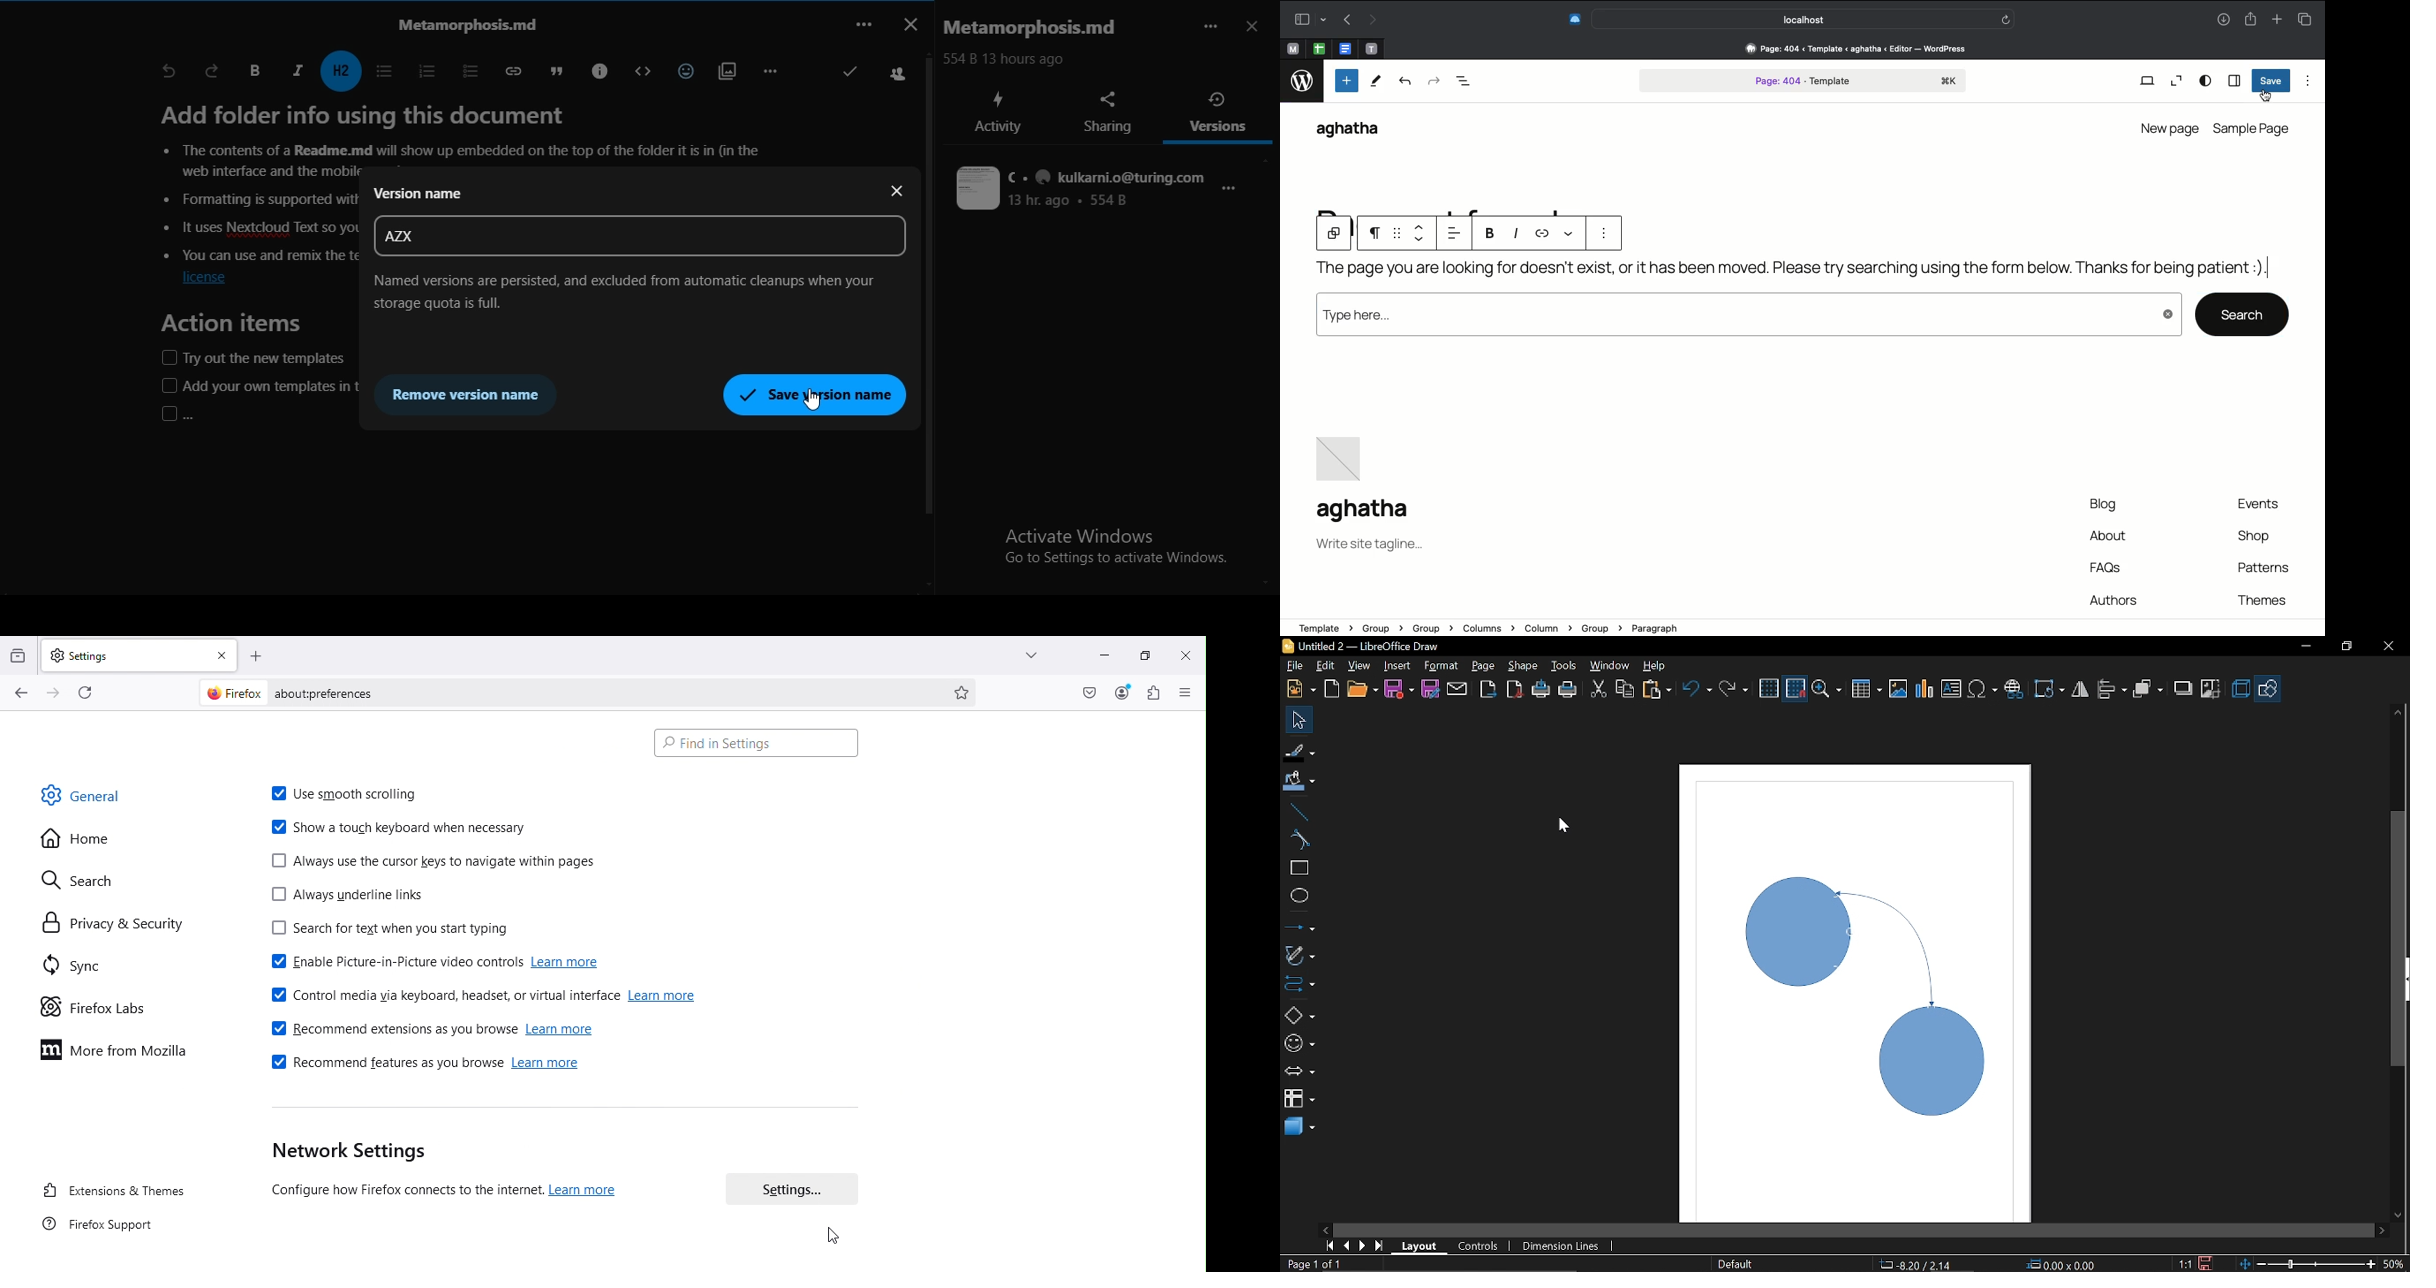  Describe the element at coordinates (837, 1238) in the screenshot. I see `cursor` at that location.